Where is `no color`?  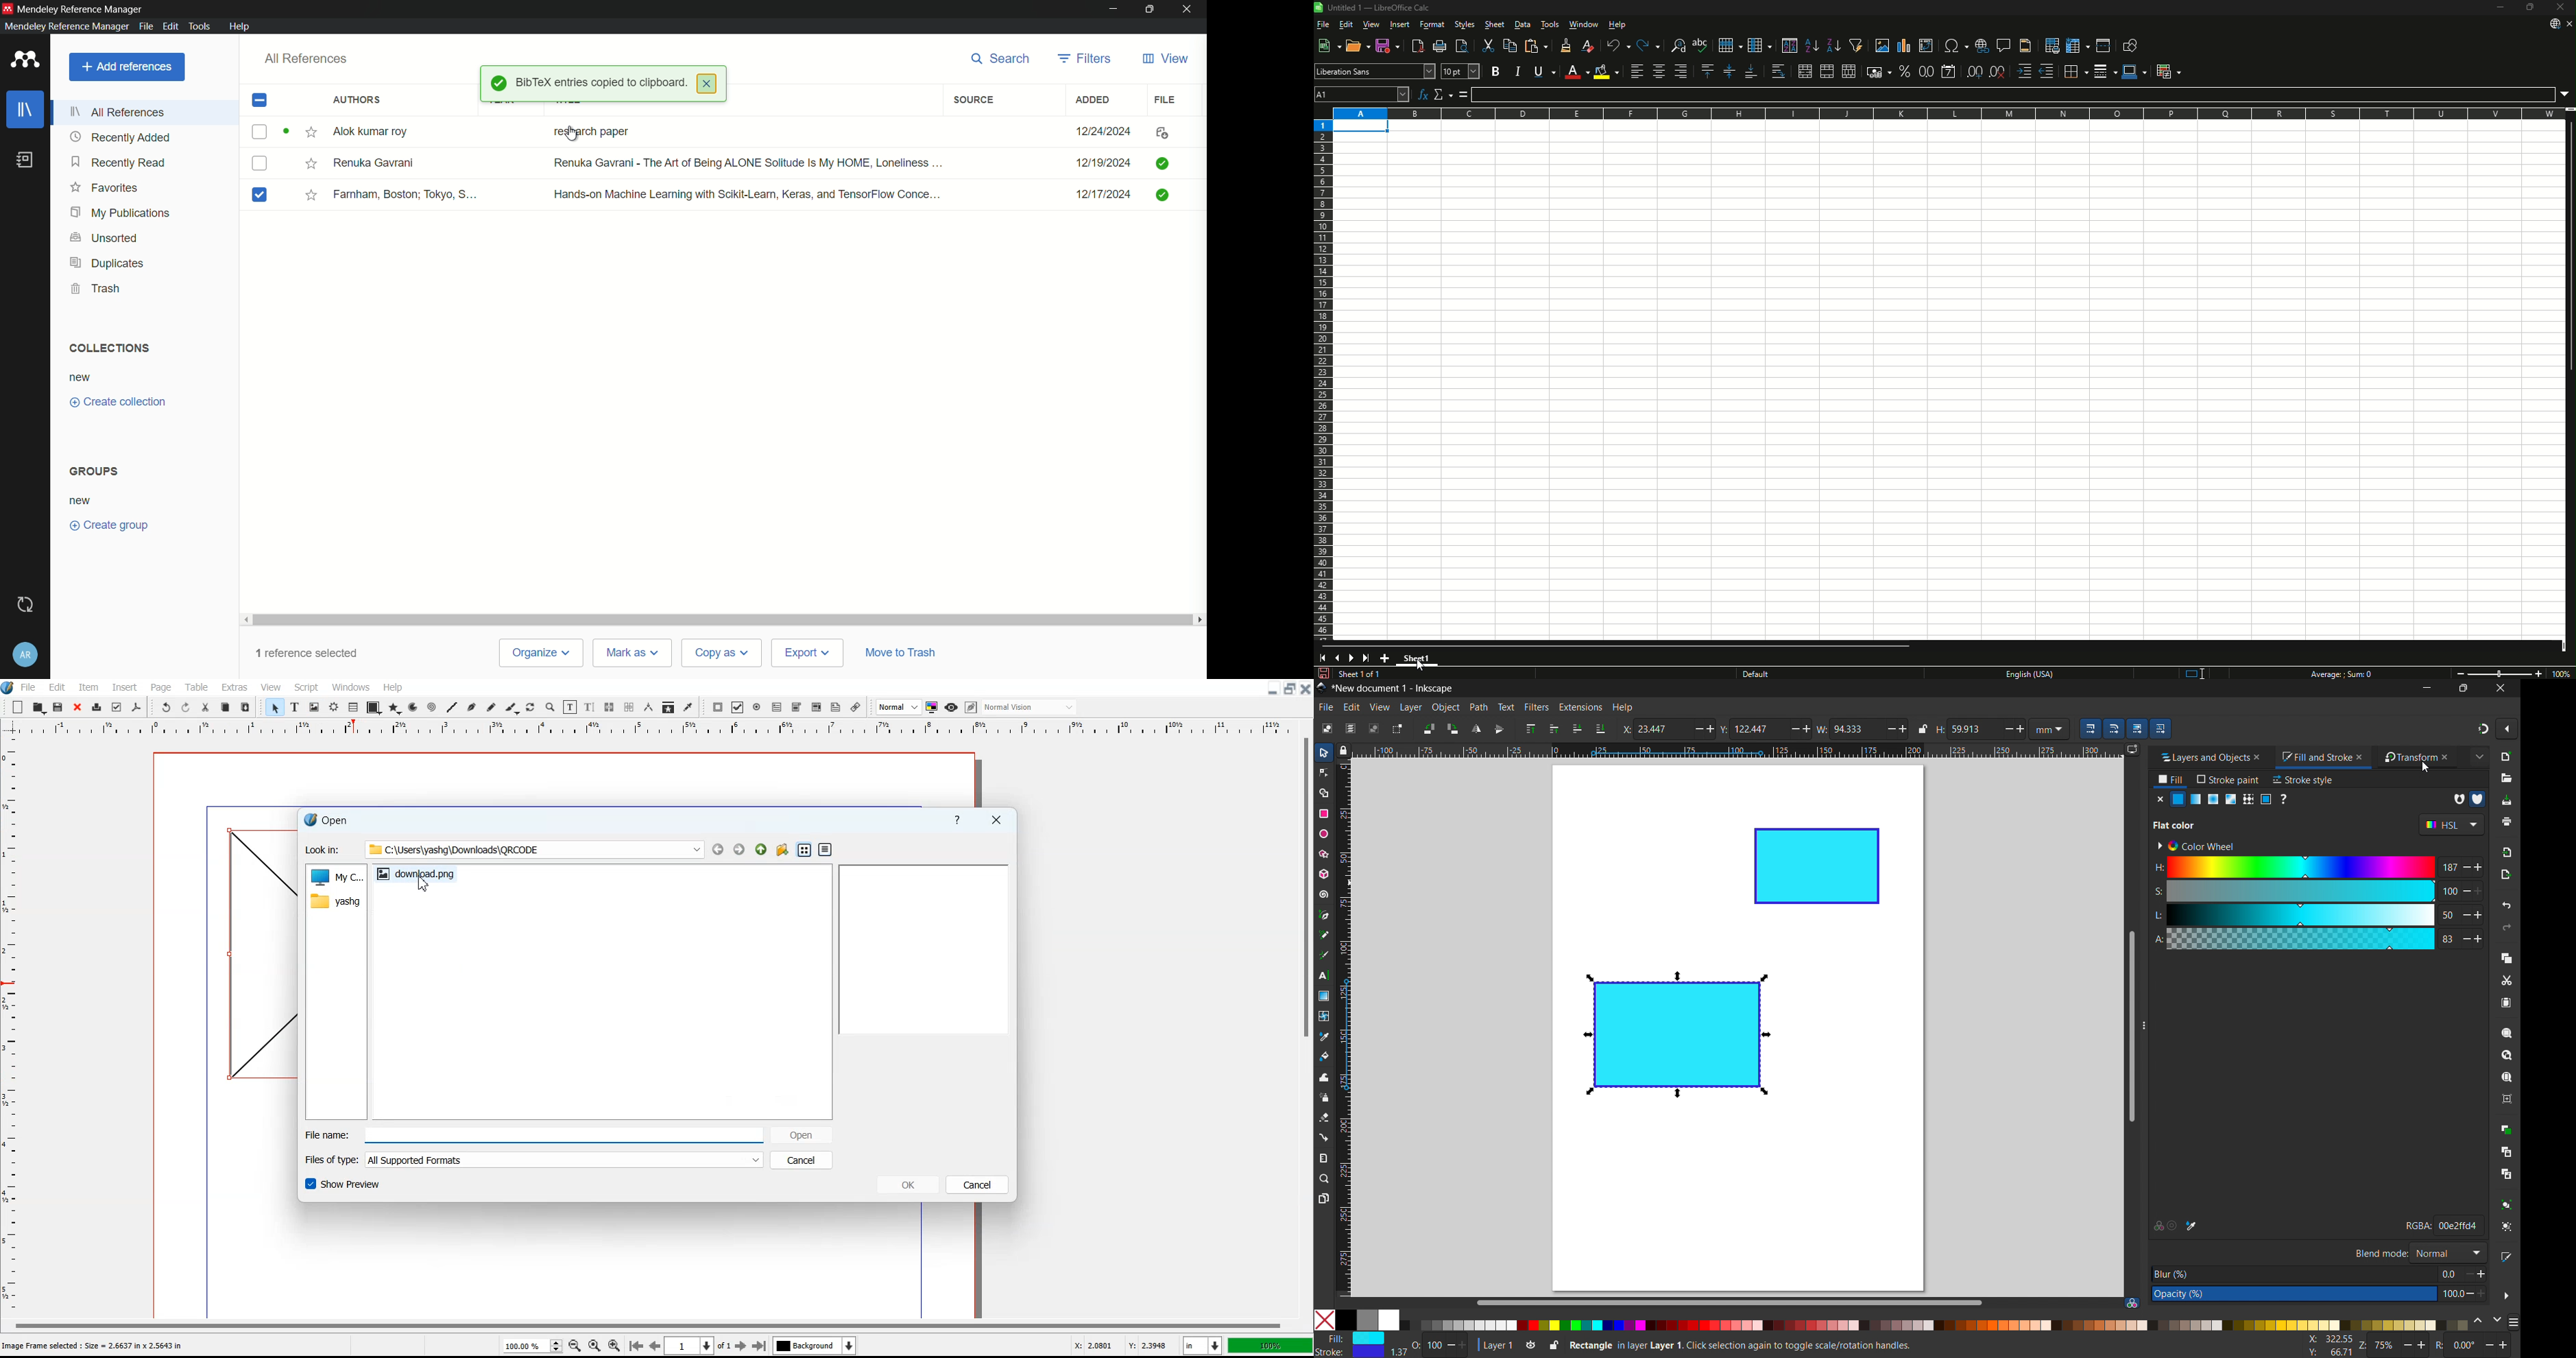
no color is located at coordinates (2160, 798).